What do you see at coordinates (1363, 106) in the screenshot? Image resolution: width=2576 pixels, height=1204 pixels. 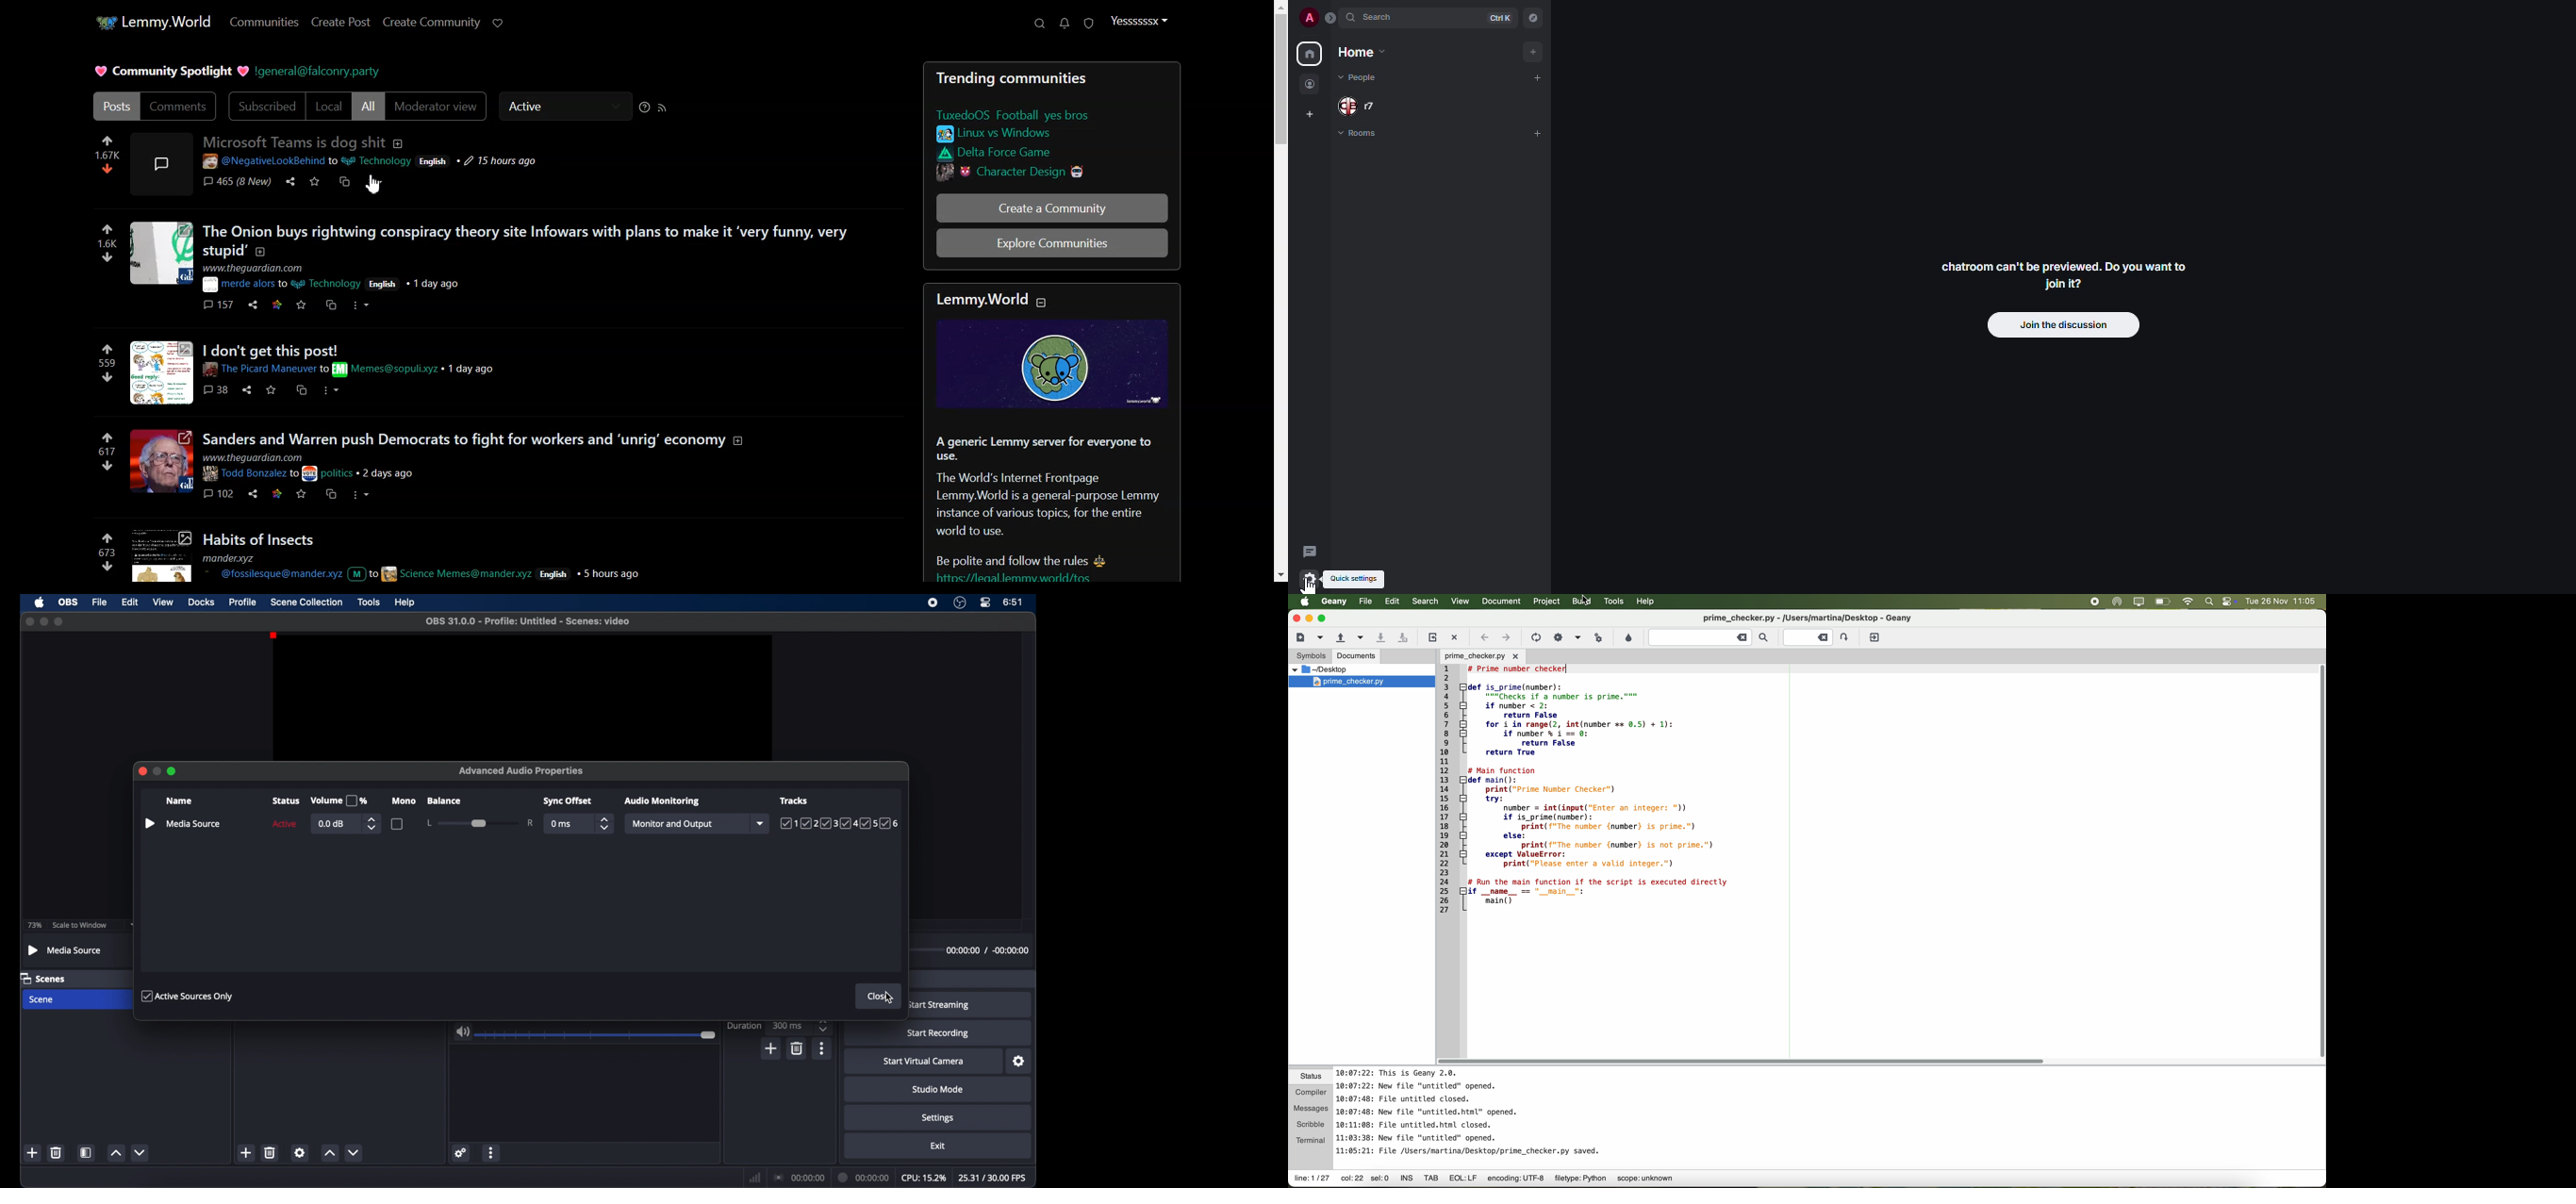 I see `people` at bounding box center [1363, 106].